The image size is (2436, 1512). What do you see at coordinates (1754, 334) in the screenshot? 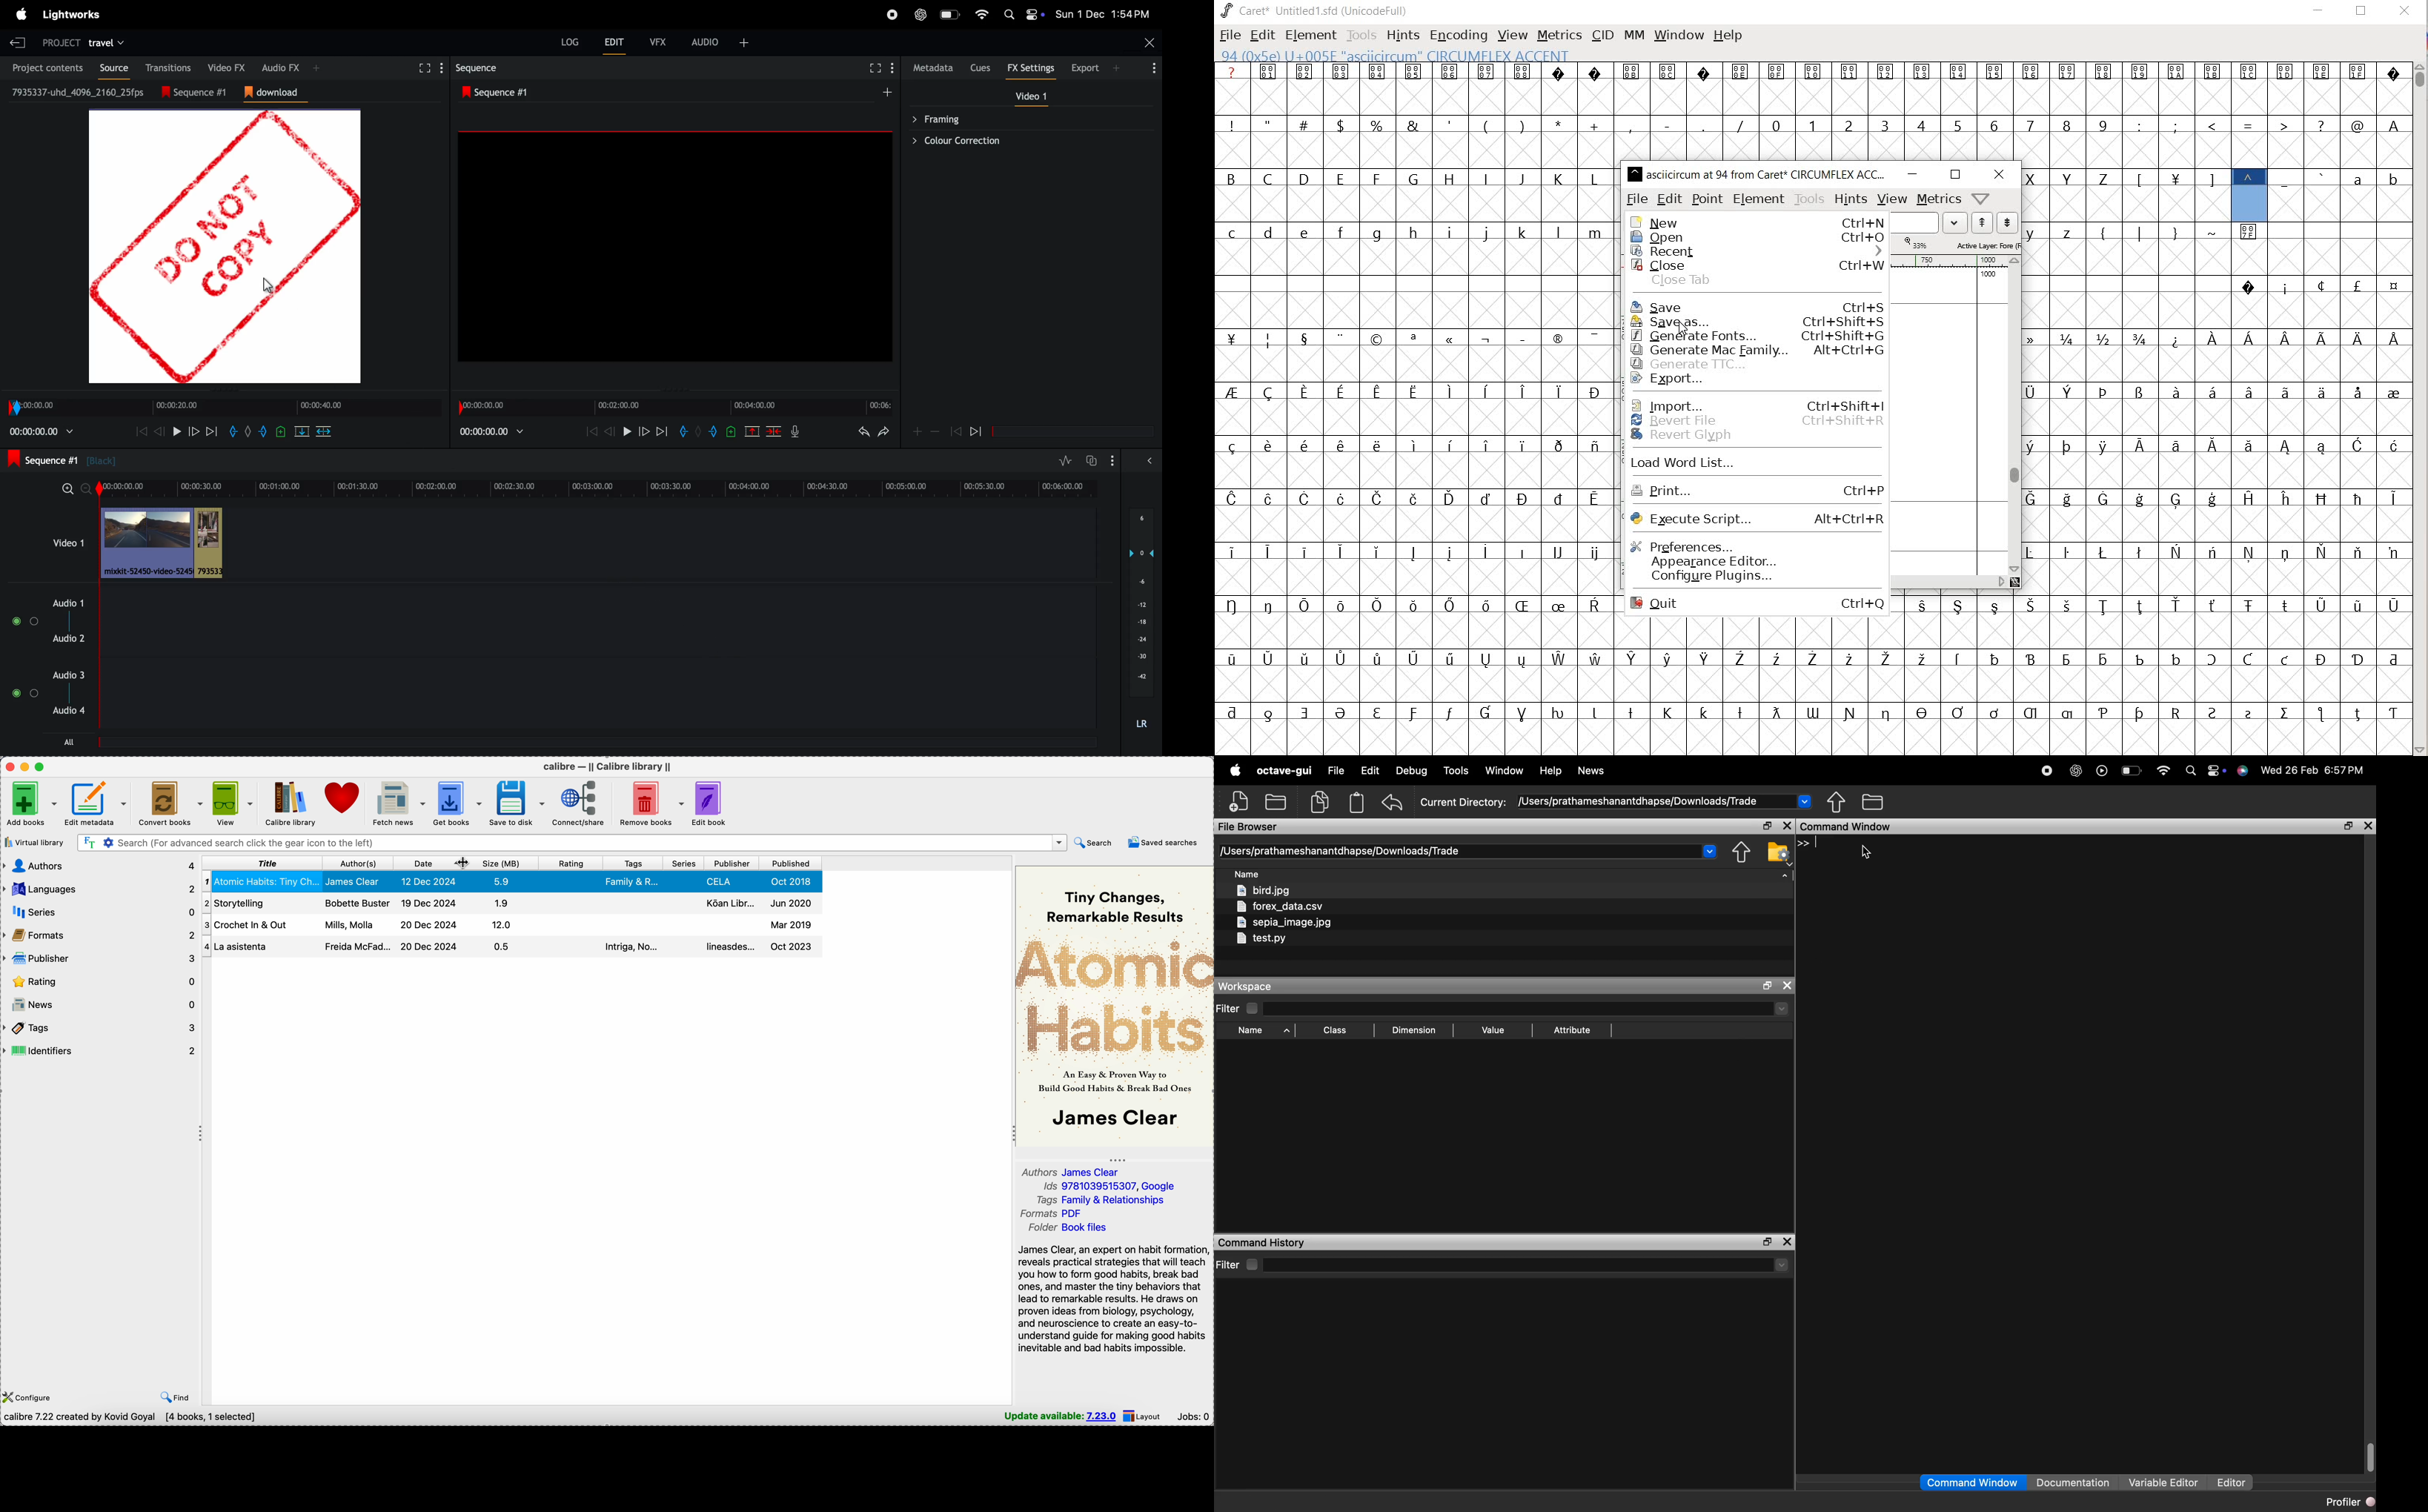
I see `Generate fonts` at bounding box center [1754, 334].